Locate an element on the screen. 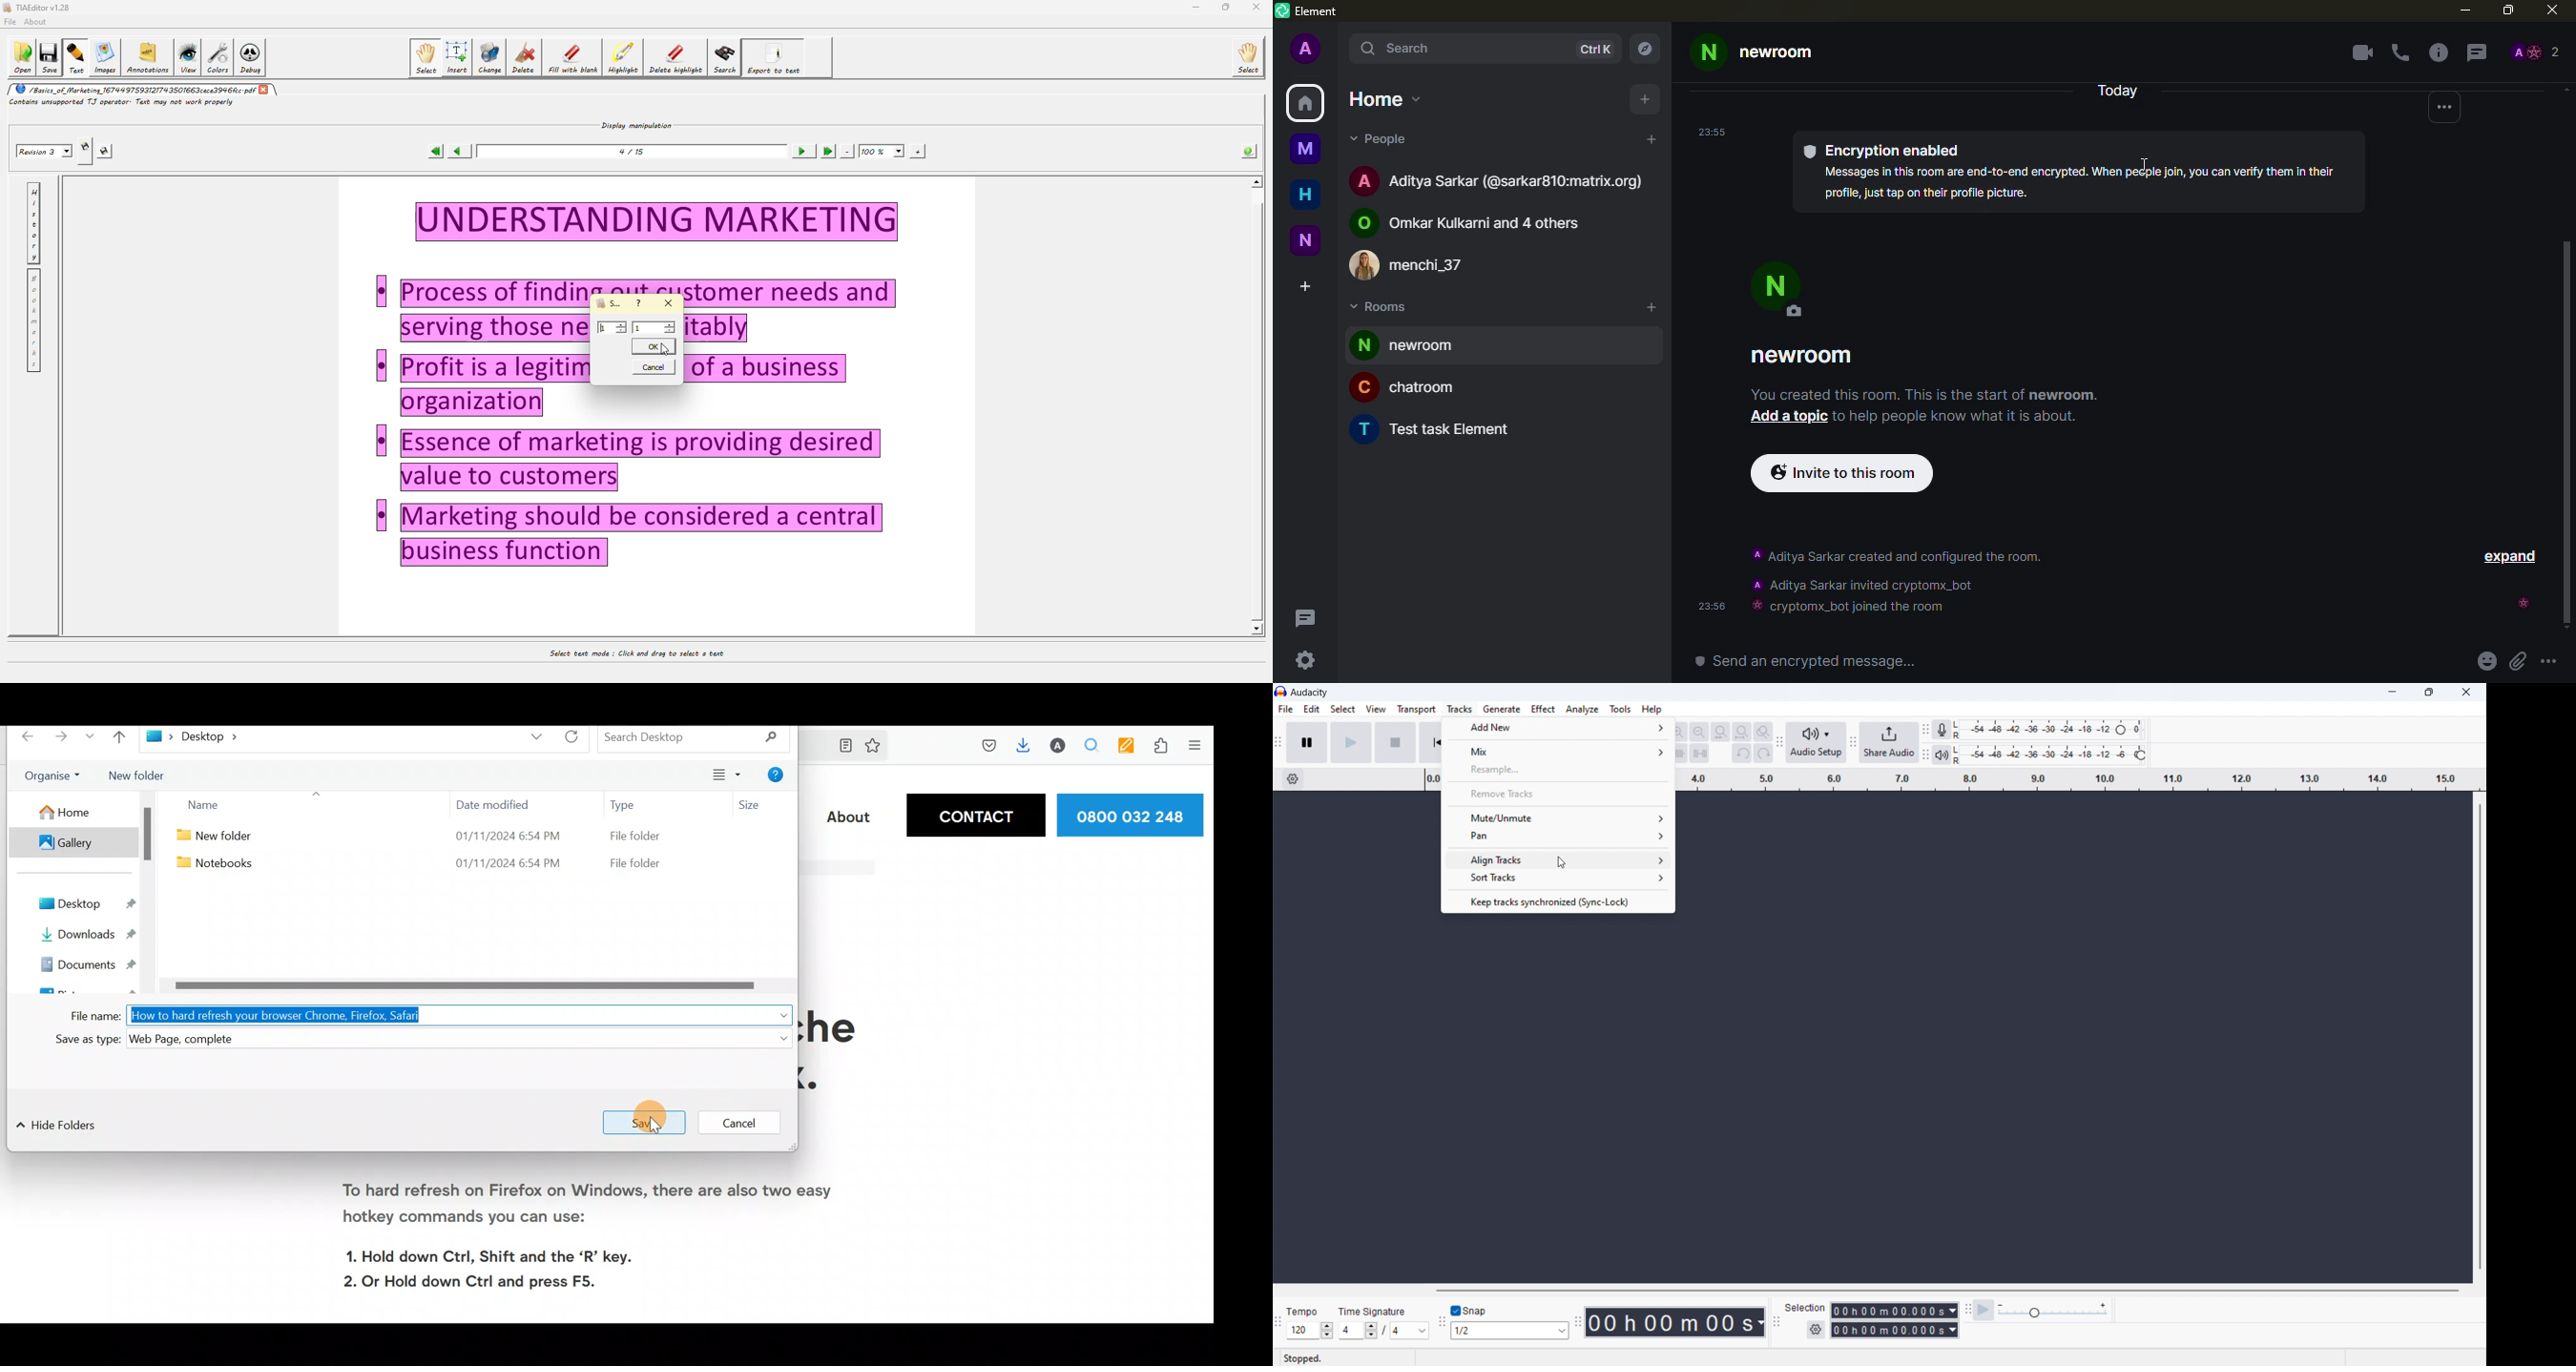 Image resolution: width=2576 pixels, height=1372 pixels. recording meter toolbar is located at coordinates (1926, 730).